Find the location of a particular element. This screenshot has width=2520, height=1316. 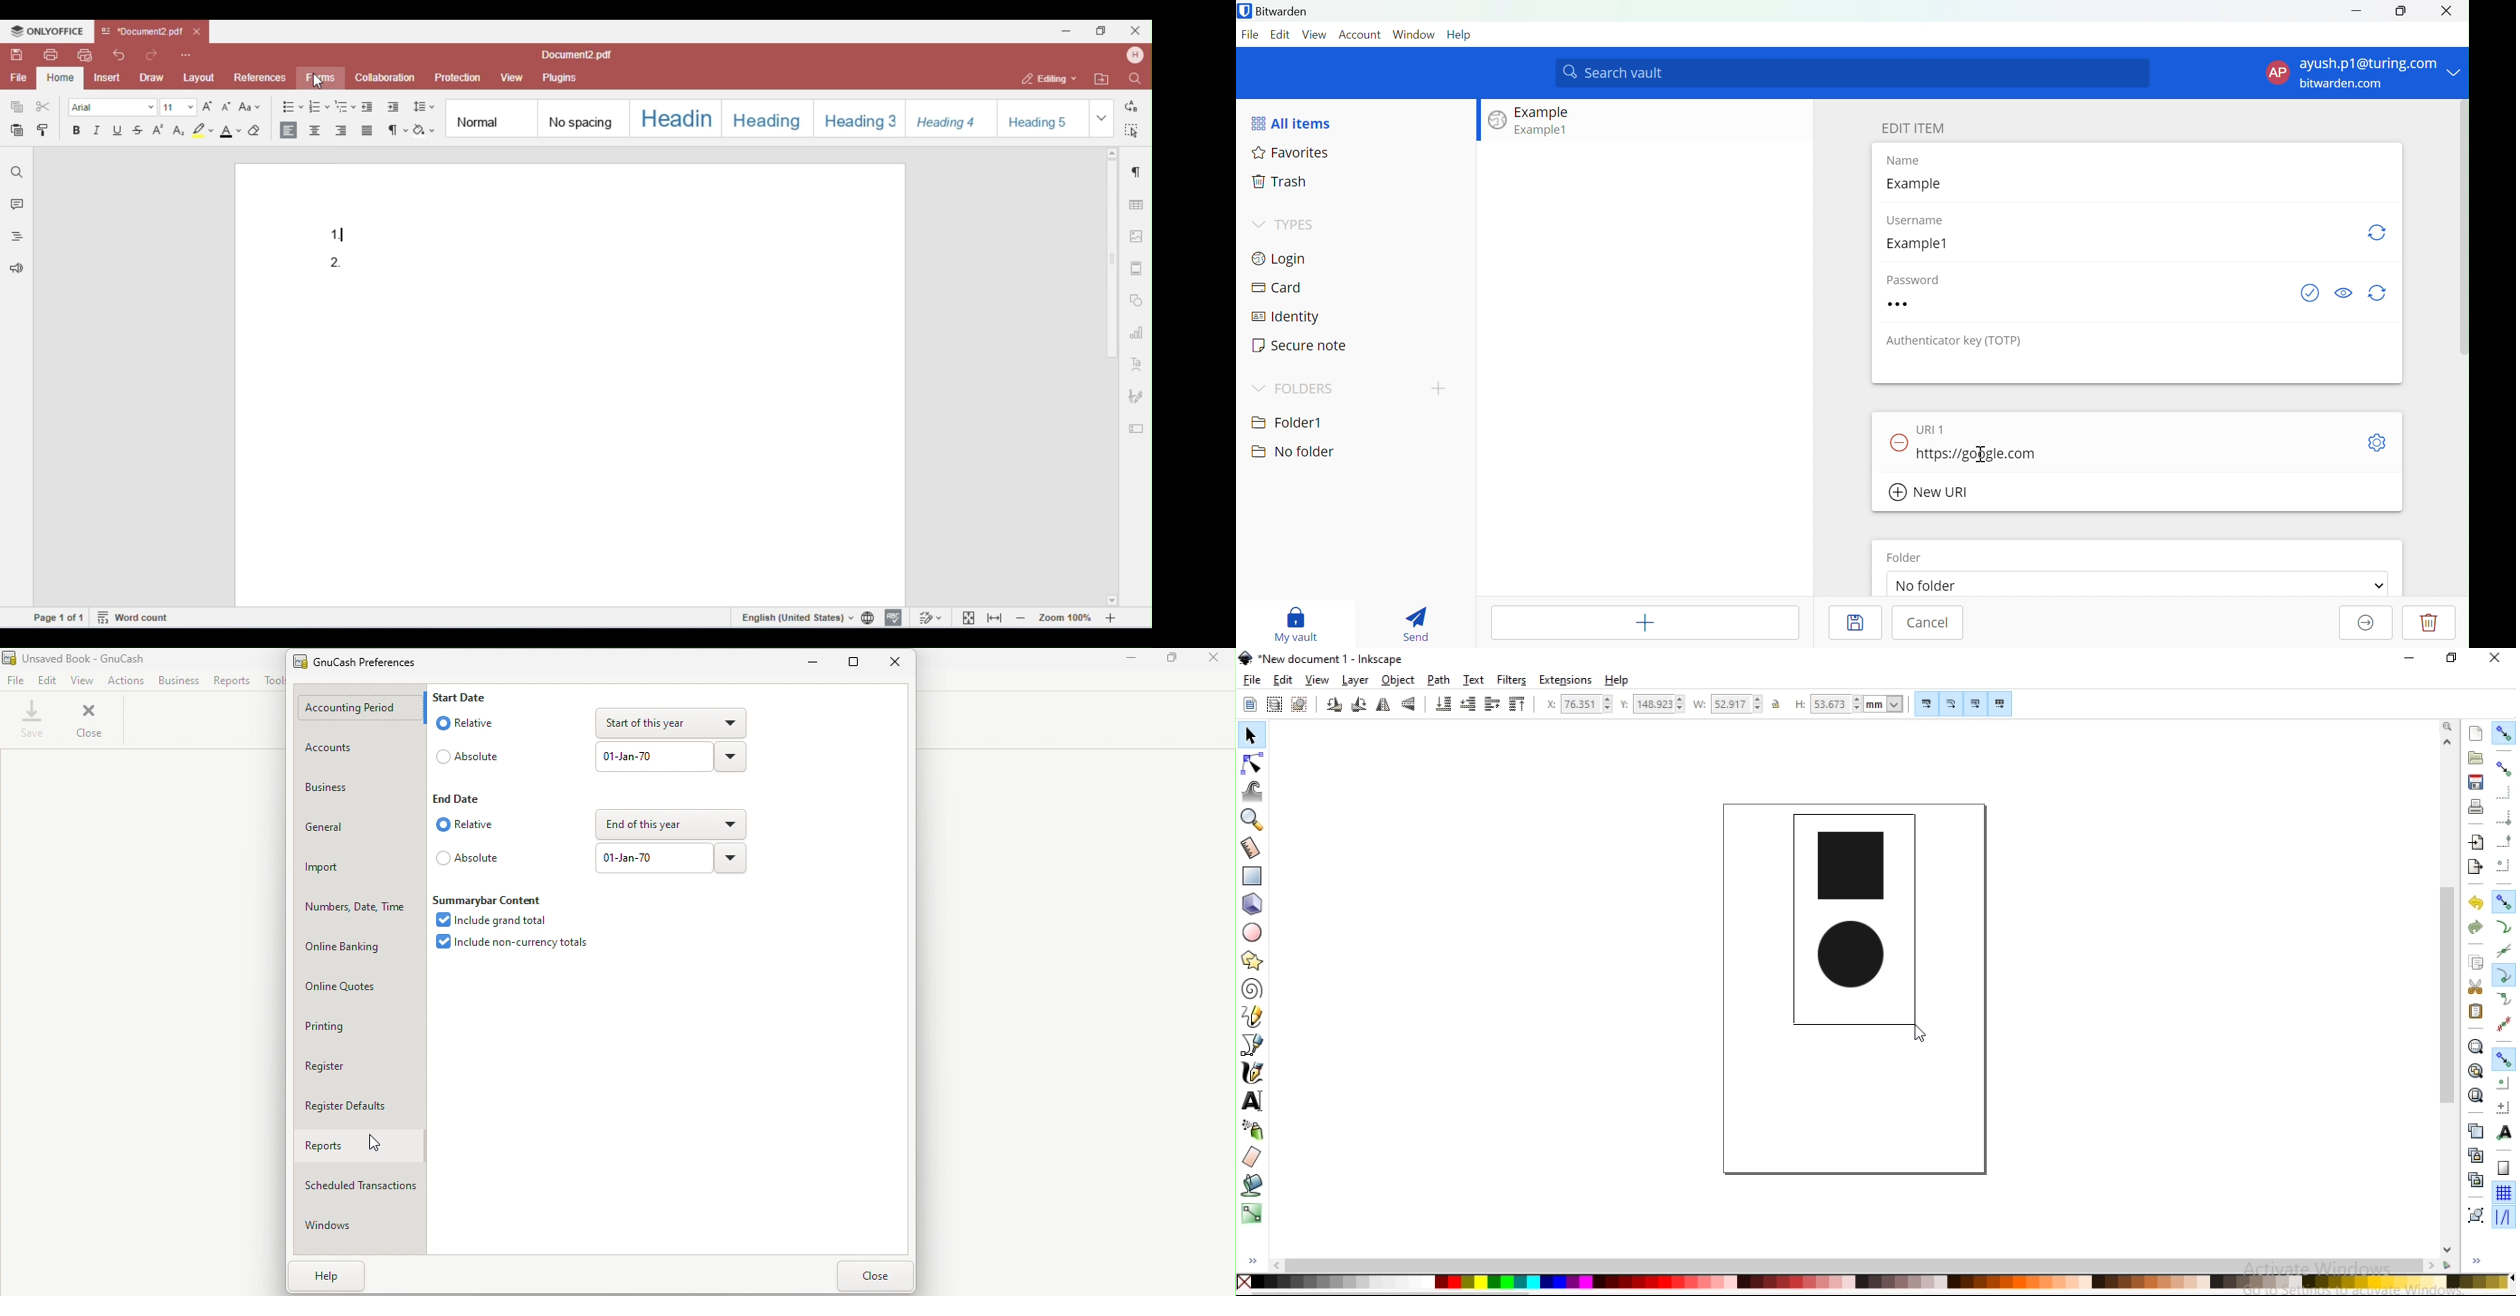

scale stroke width by same proportion  is located at coordinates (1926, 704).